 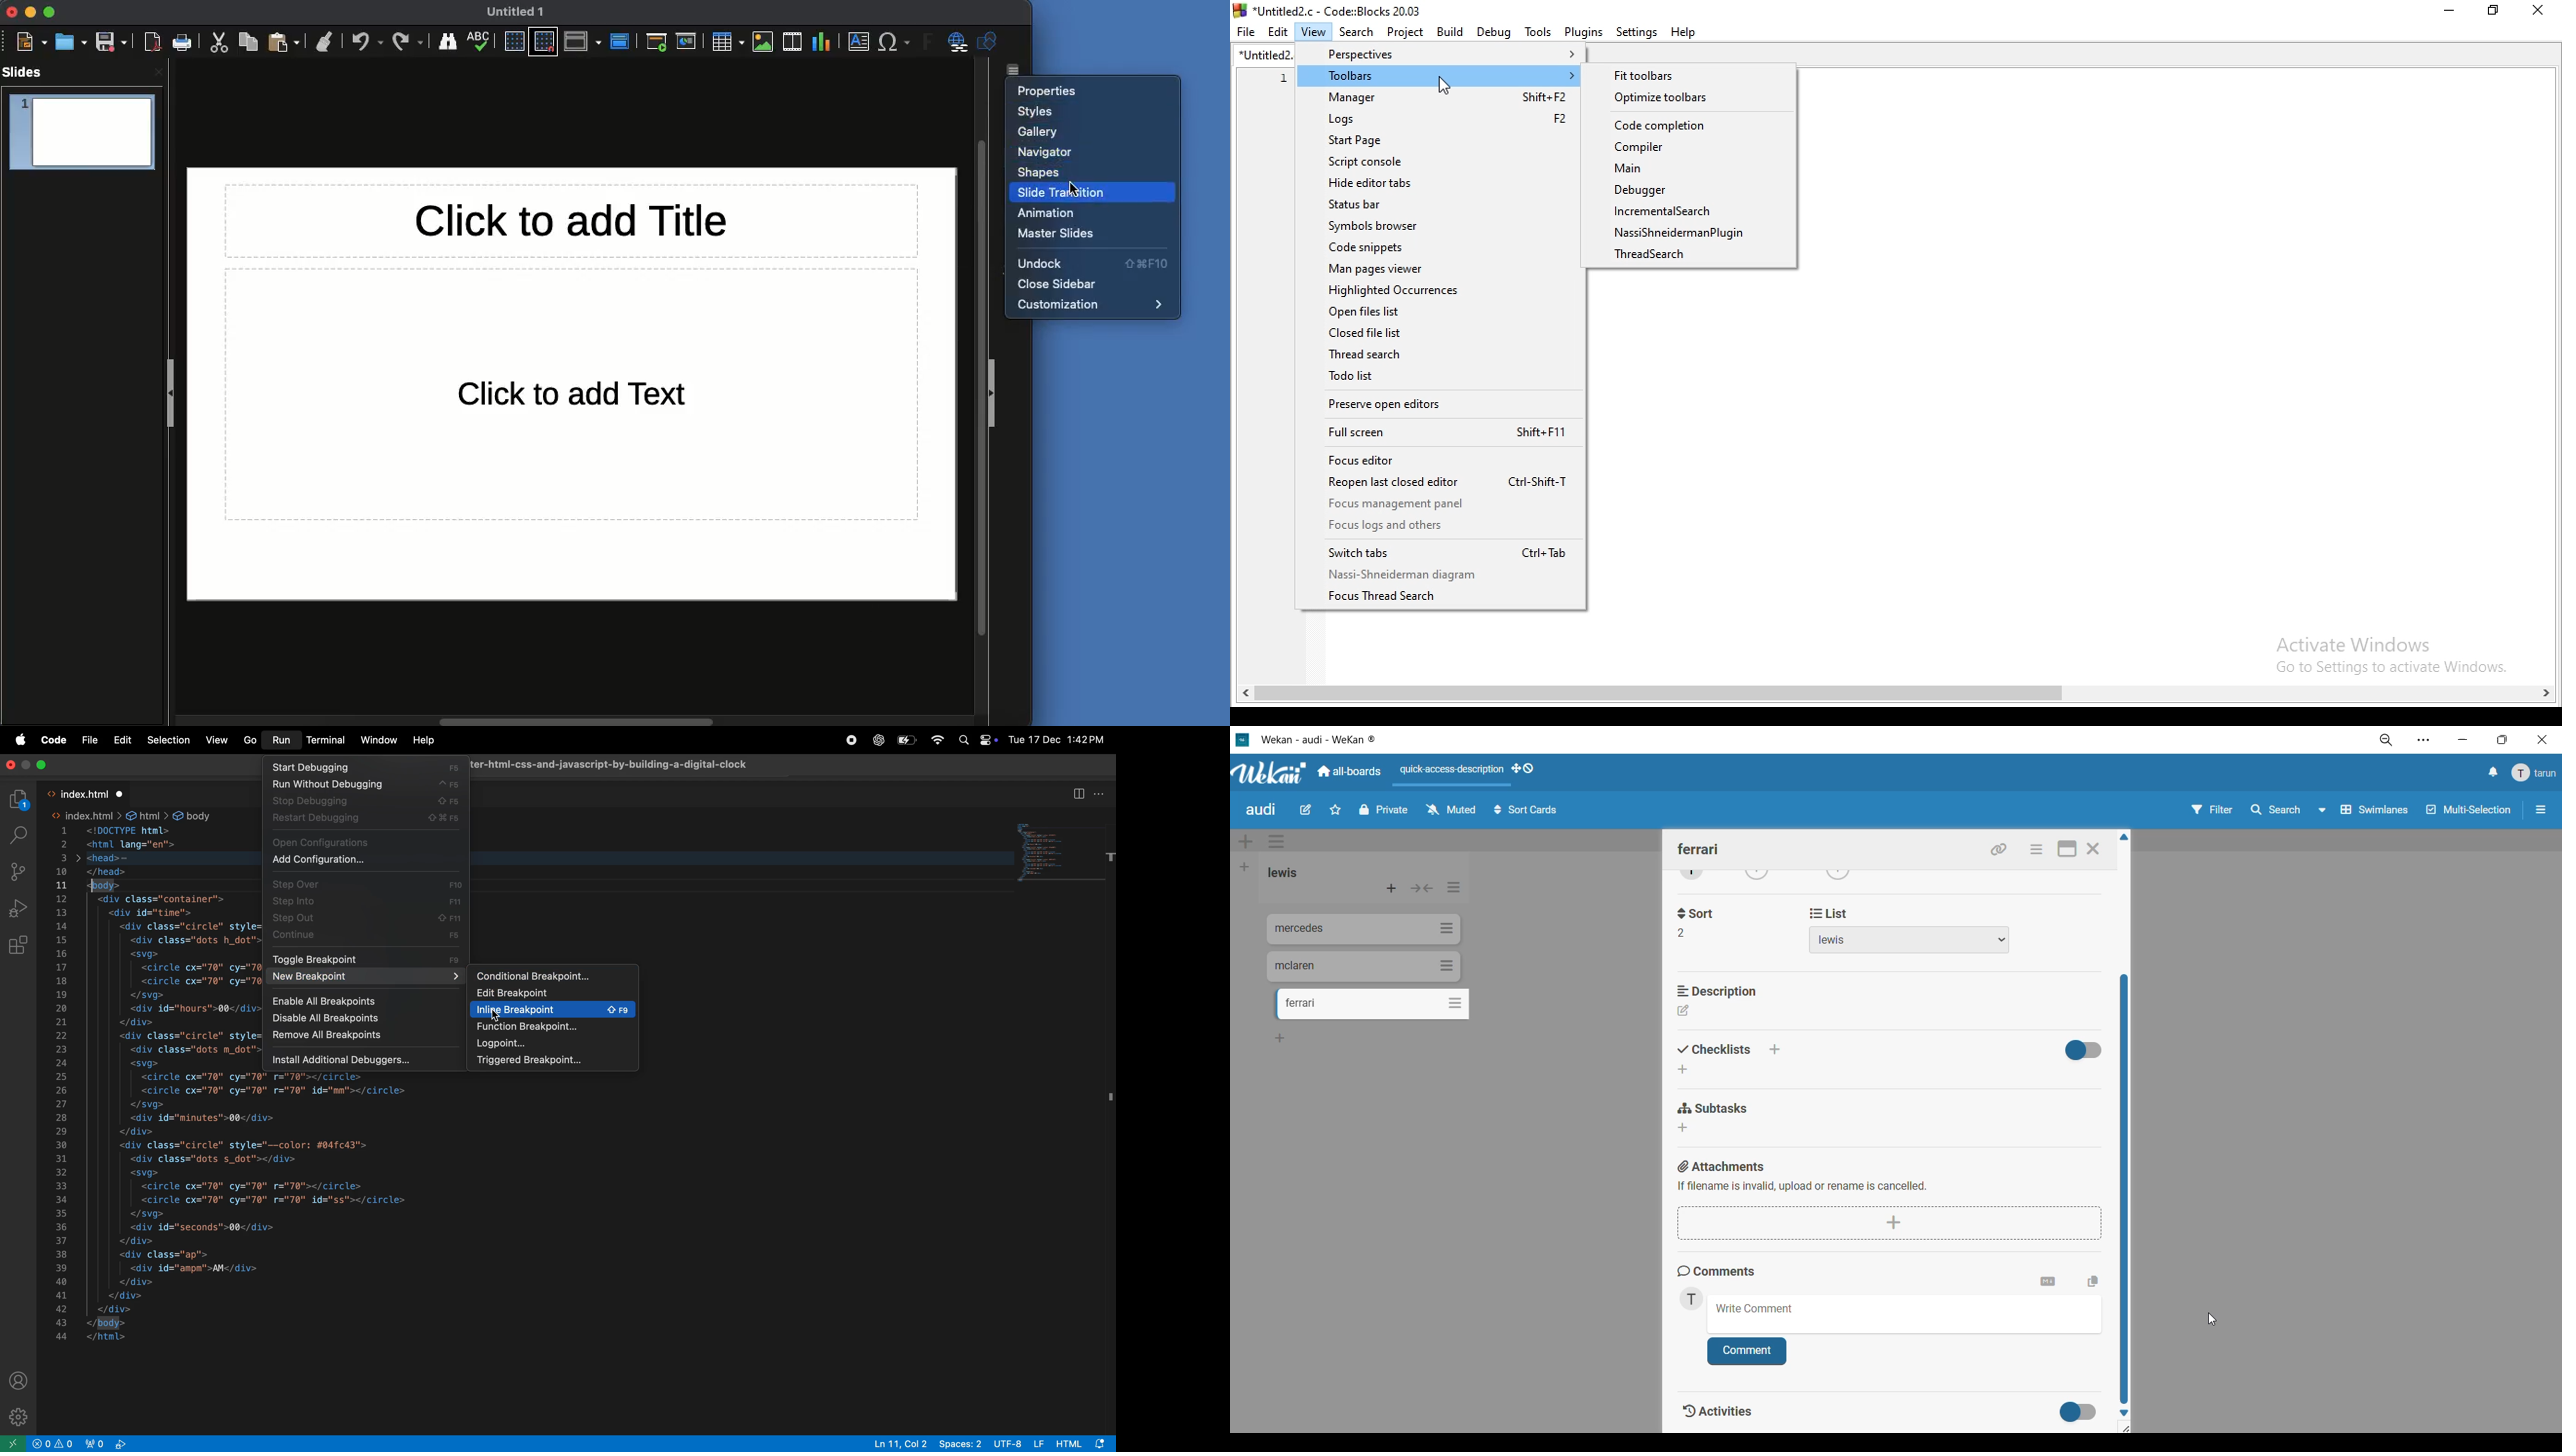 What do you see at coordinates (1748, 1350) in the screenshot?
I see `comment` at bounding box center [1748, 1350].